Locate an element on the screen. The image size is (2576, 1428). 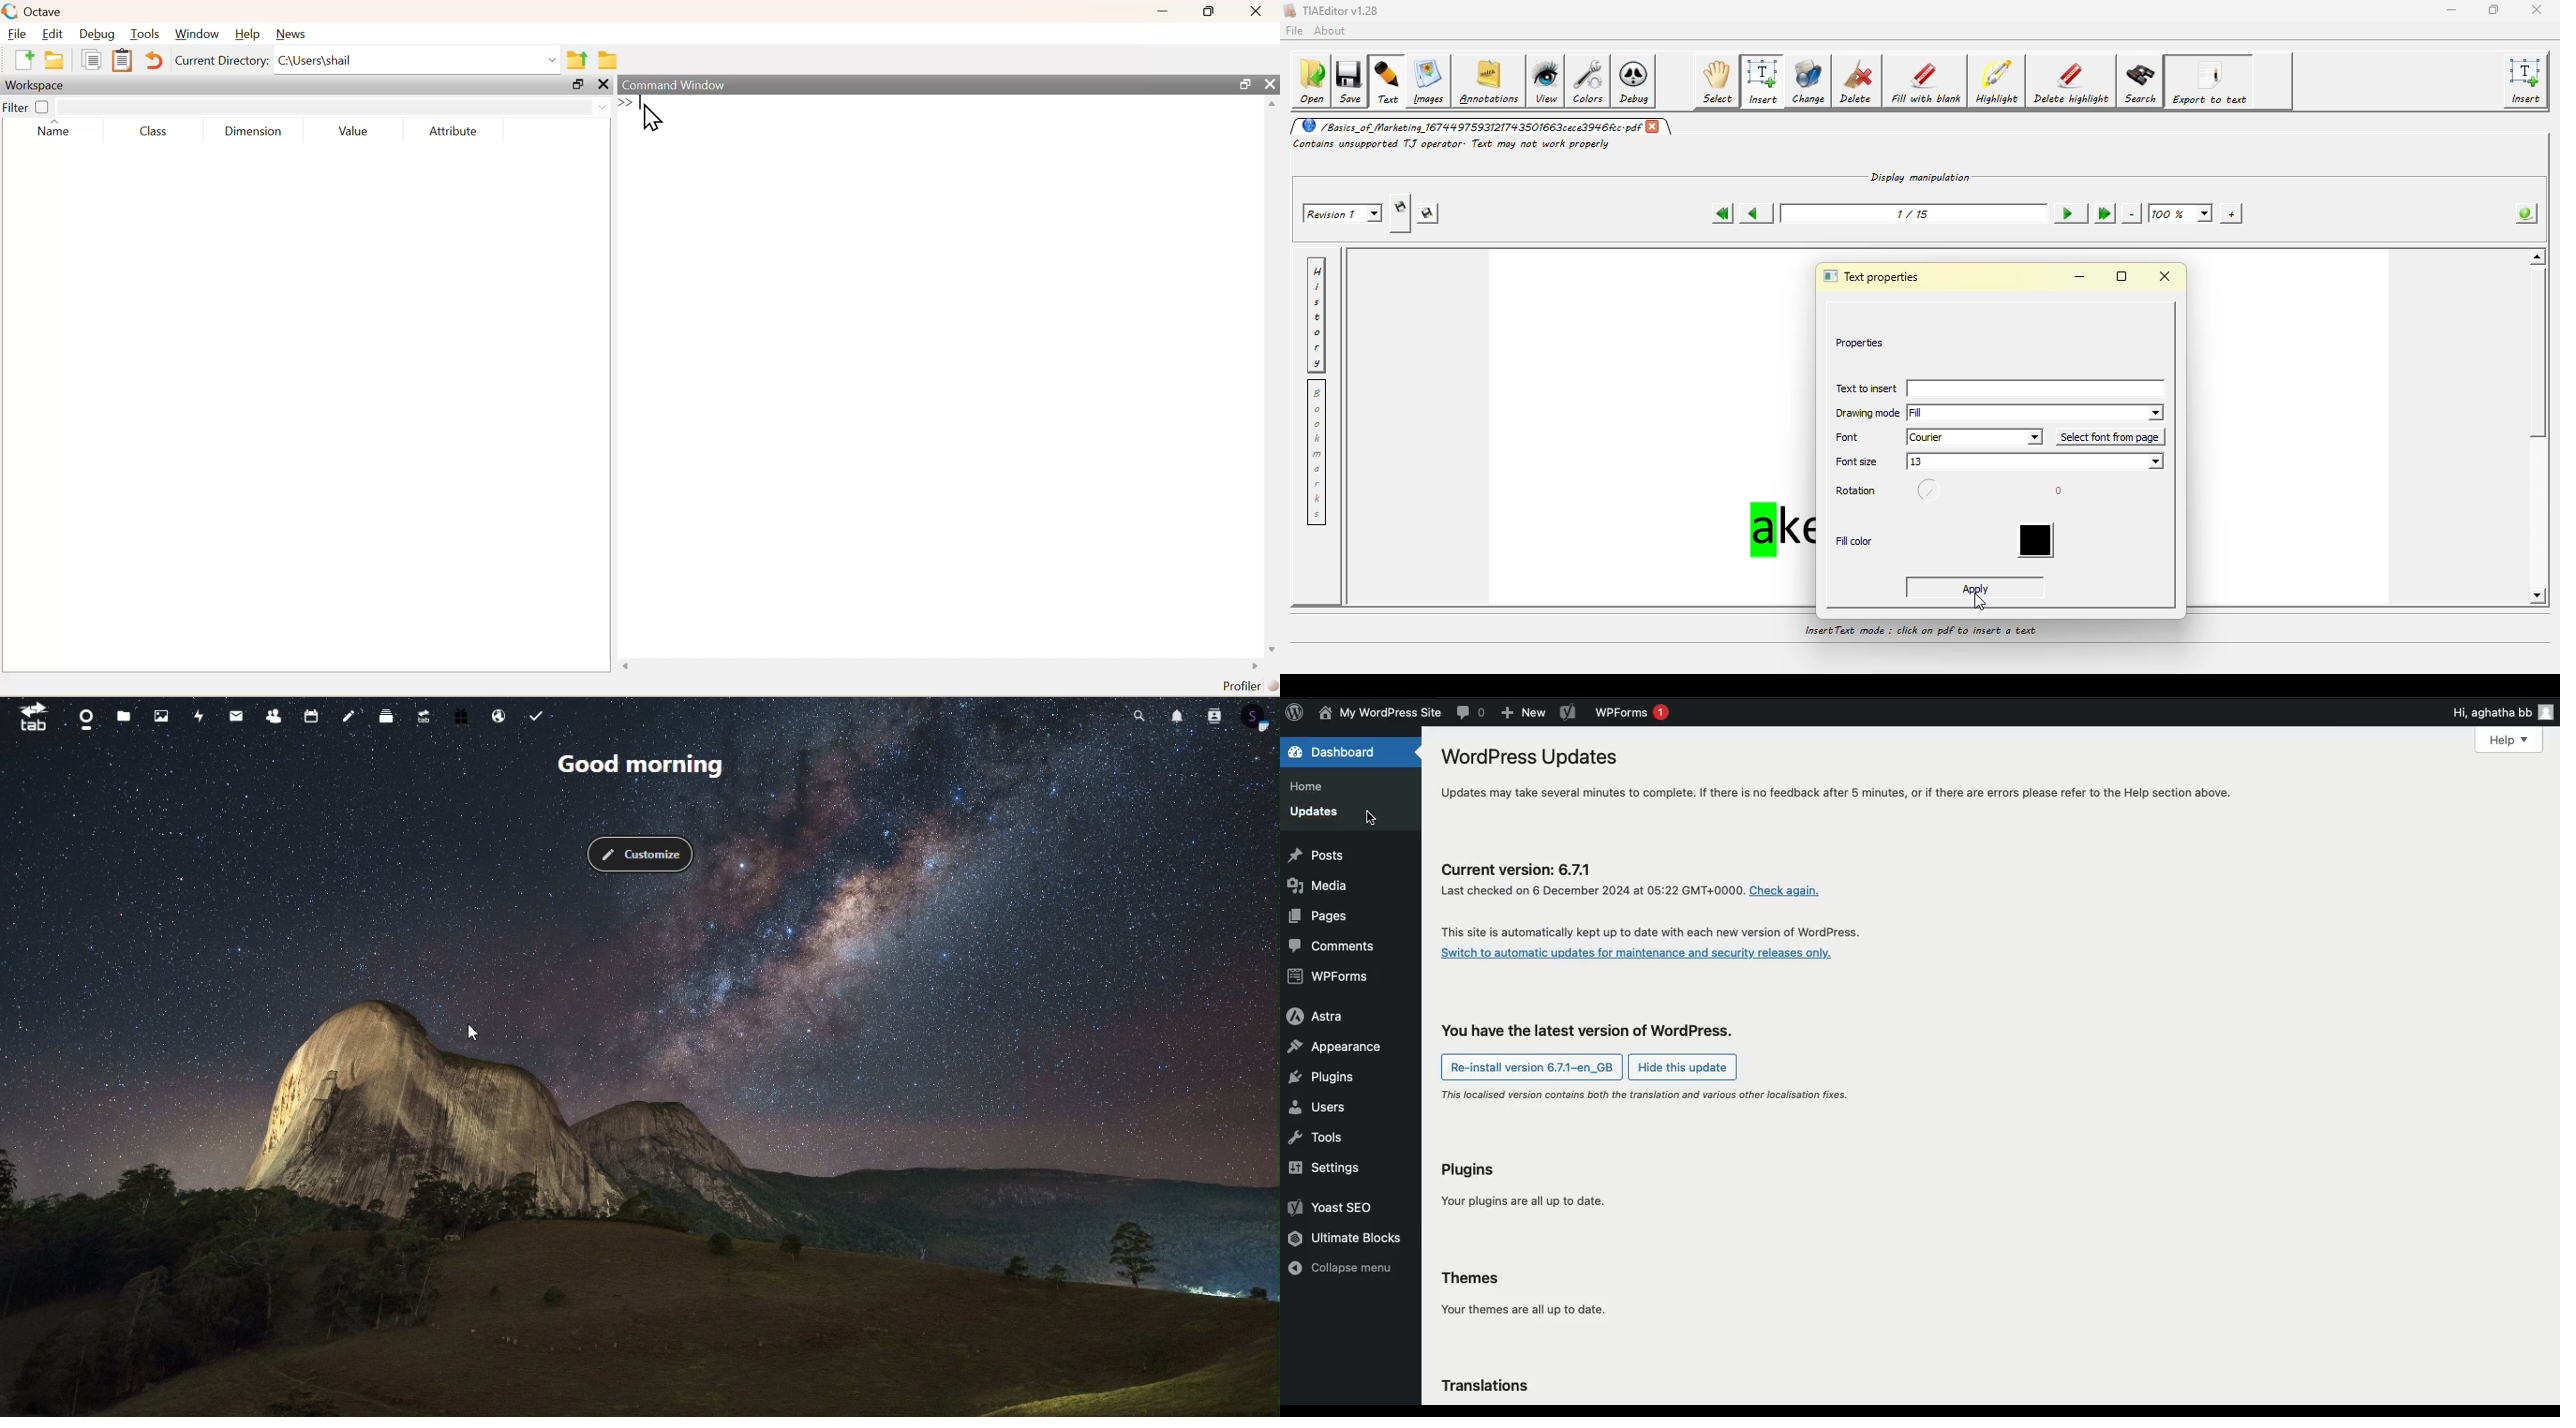
Fill color is located at coordinates (1853, 541).